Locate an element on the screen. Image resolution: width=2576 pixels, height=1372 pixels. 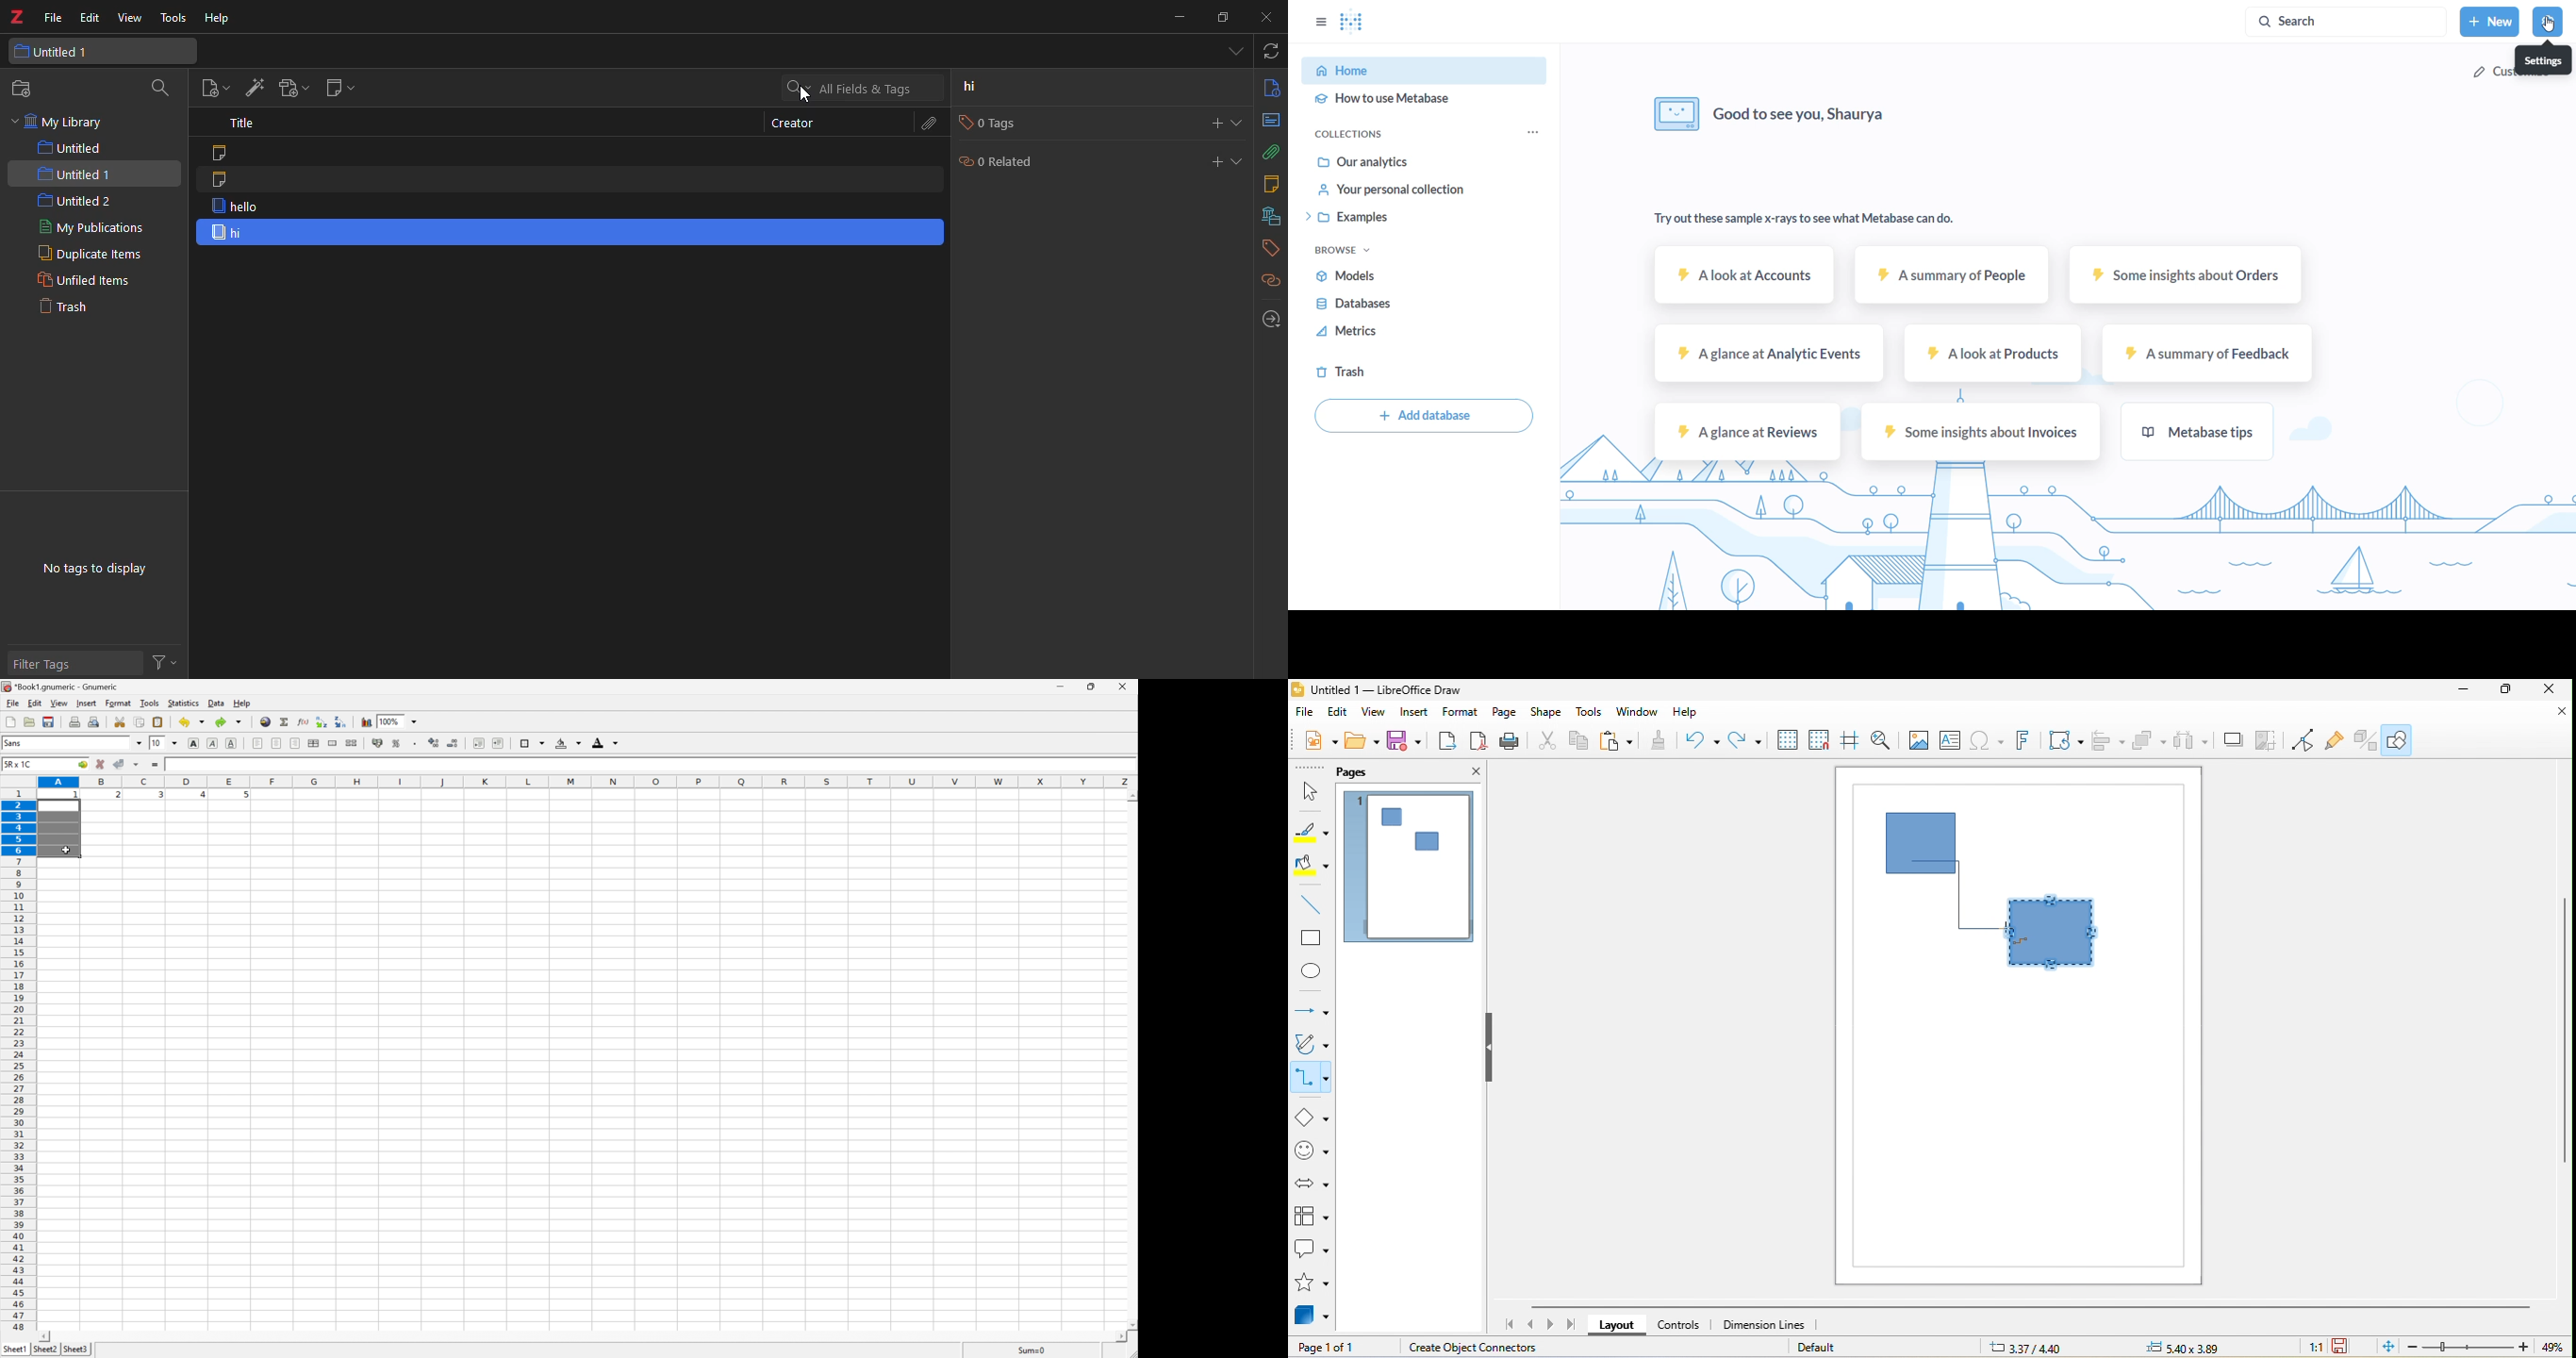
undo is located at coordinates (192, 721).